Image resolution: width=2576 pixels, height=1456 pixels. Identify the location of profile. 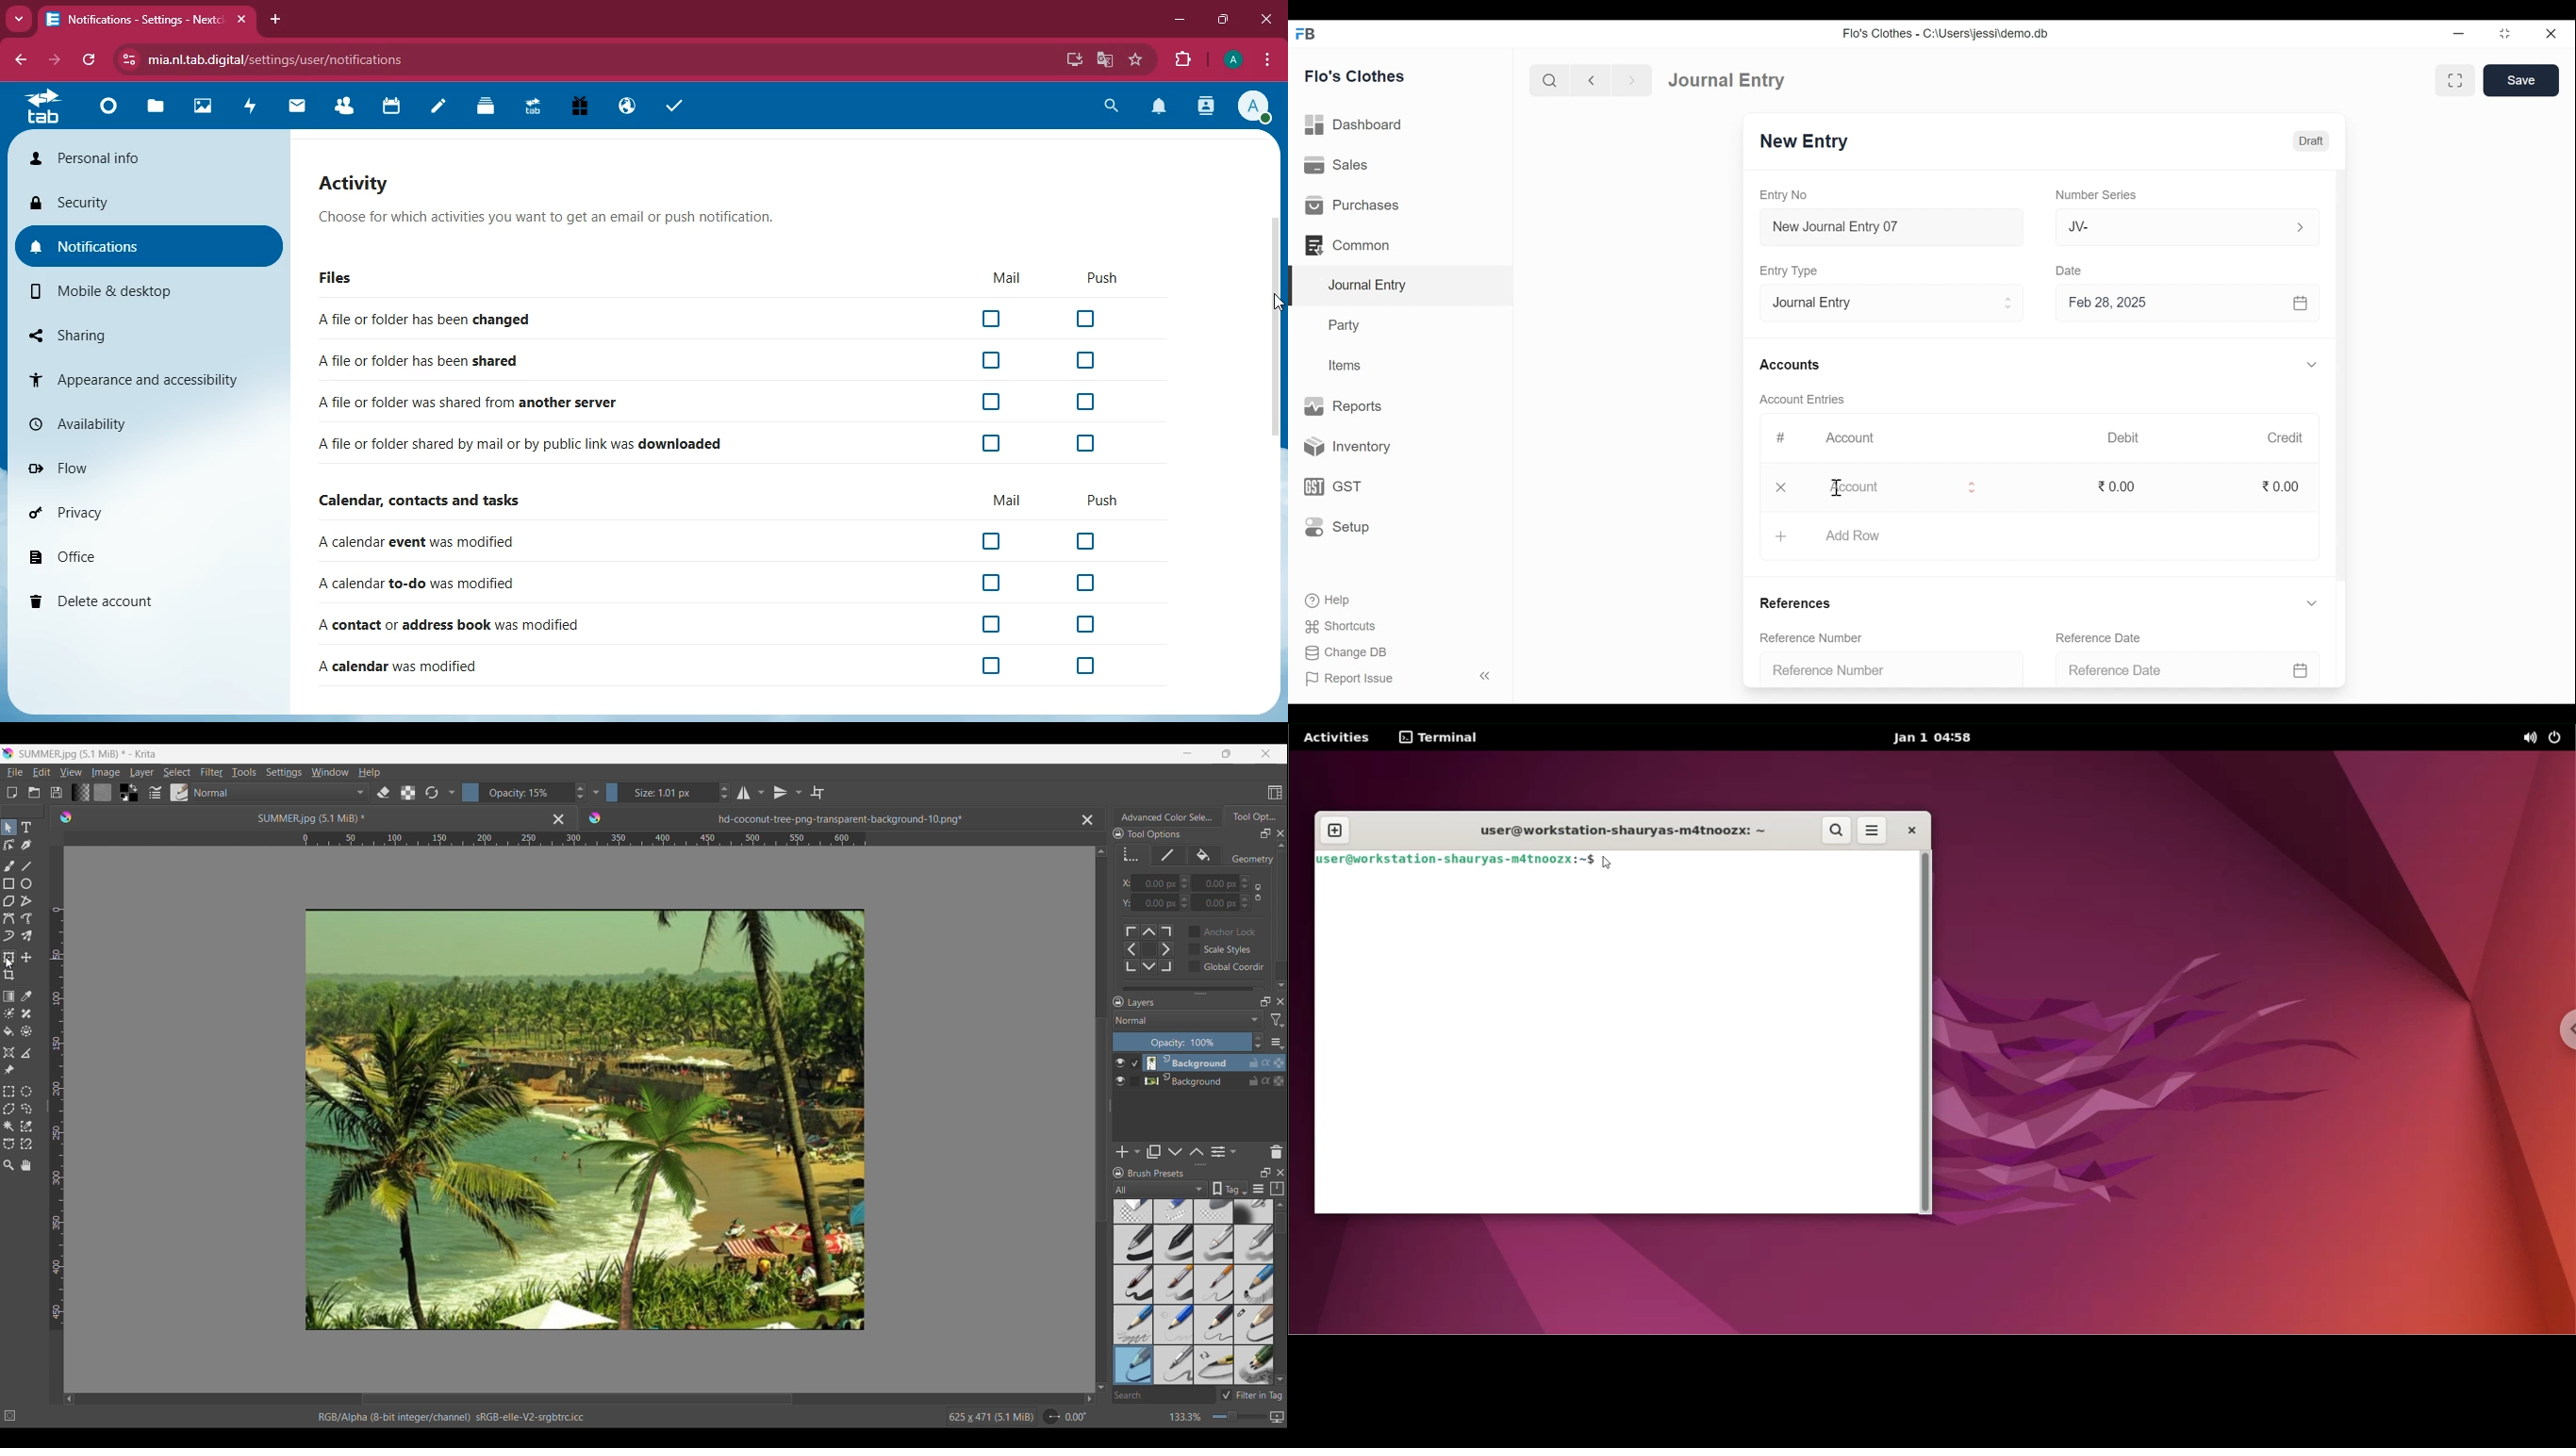
(1233, 60).